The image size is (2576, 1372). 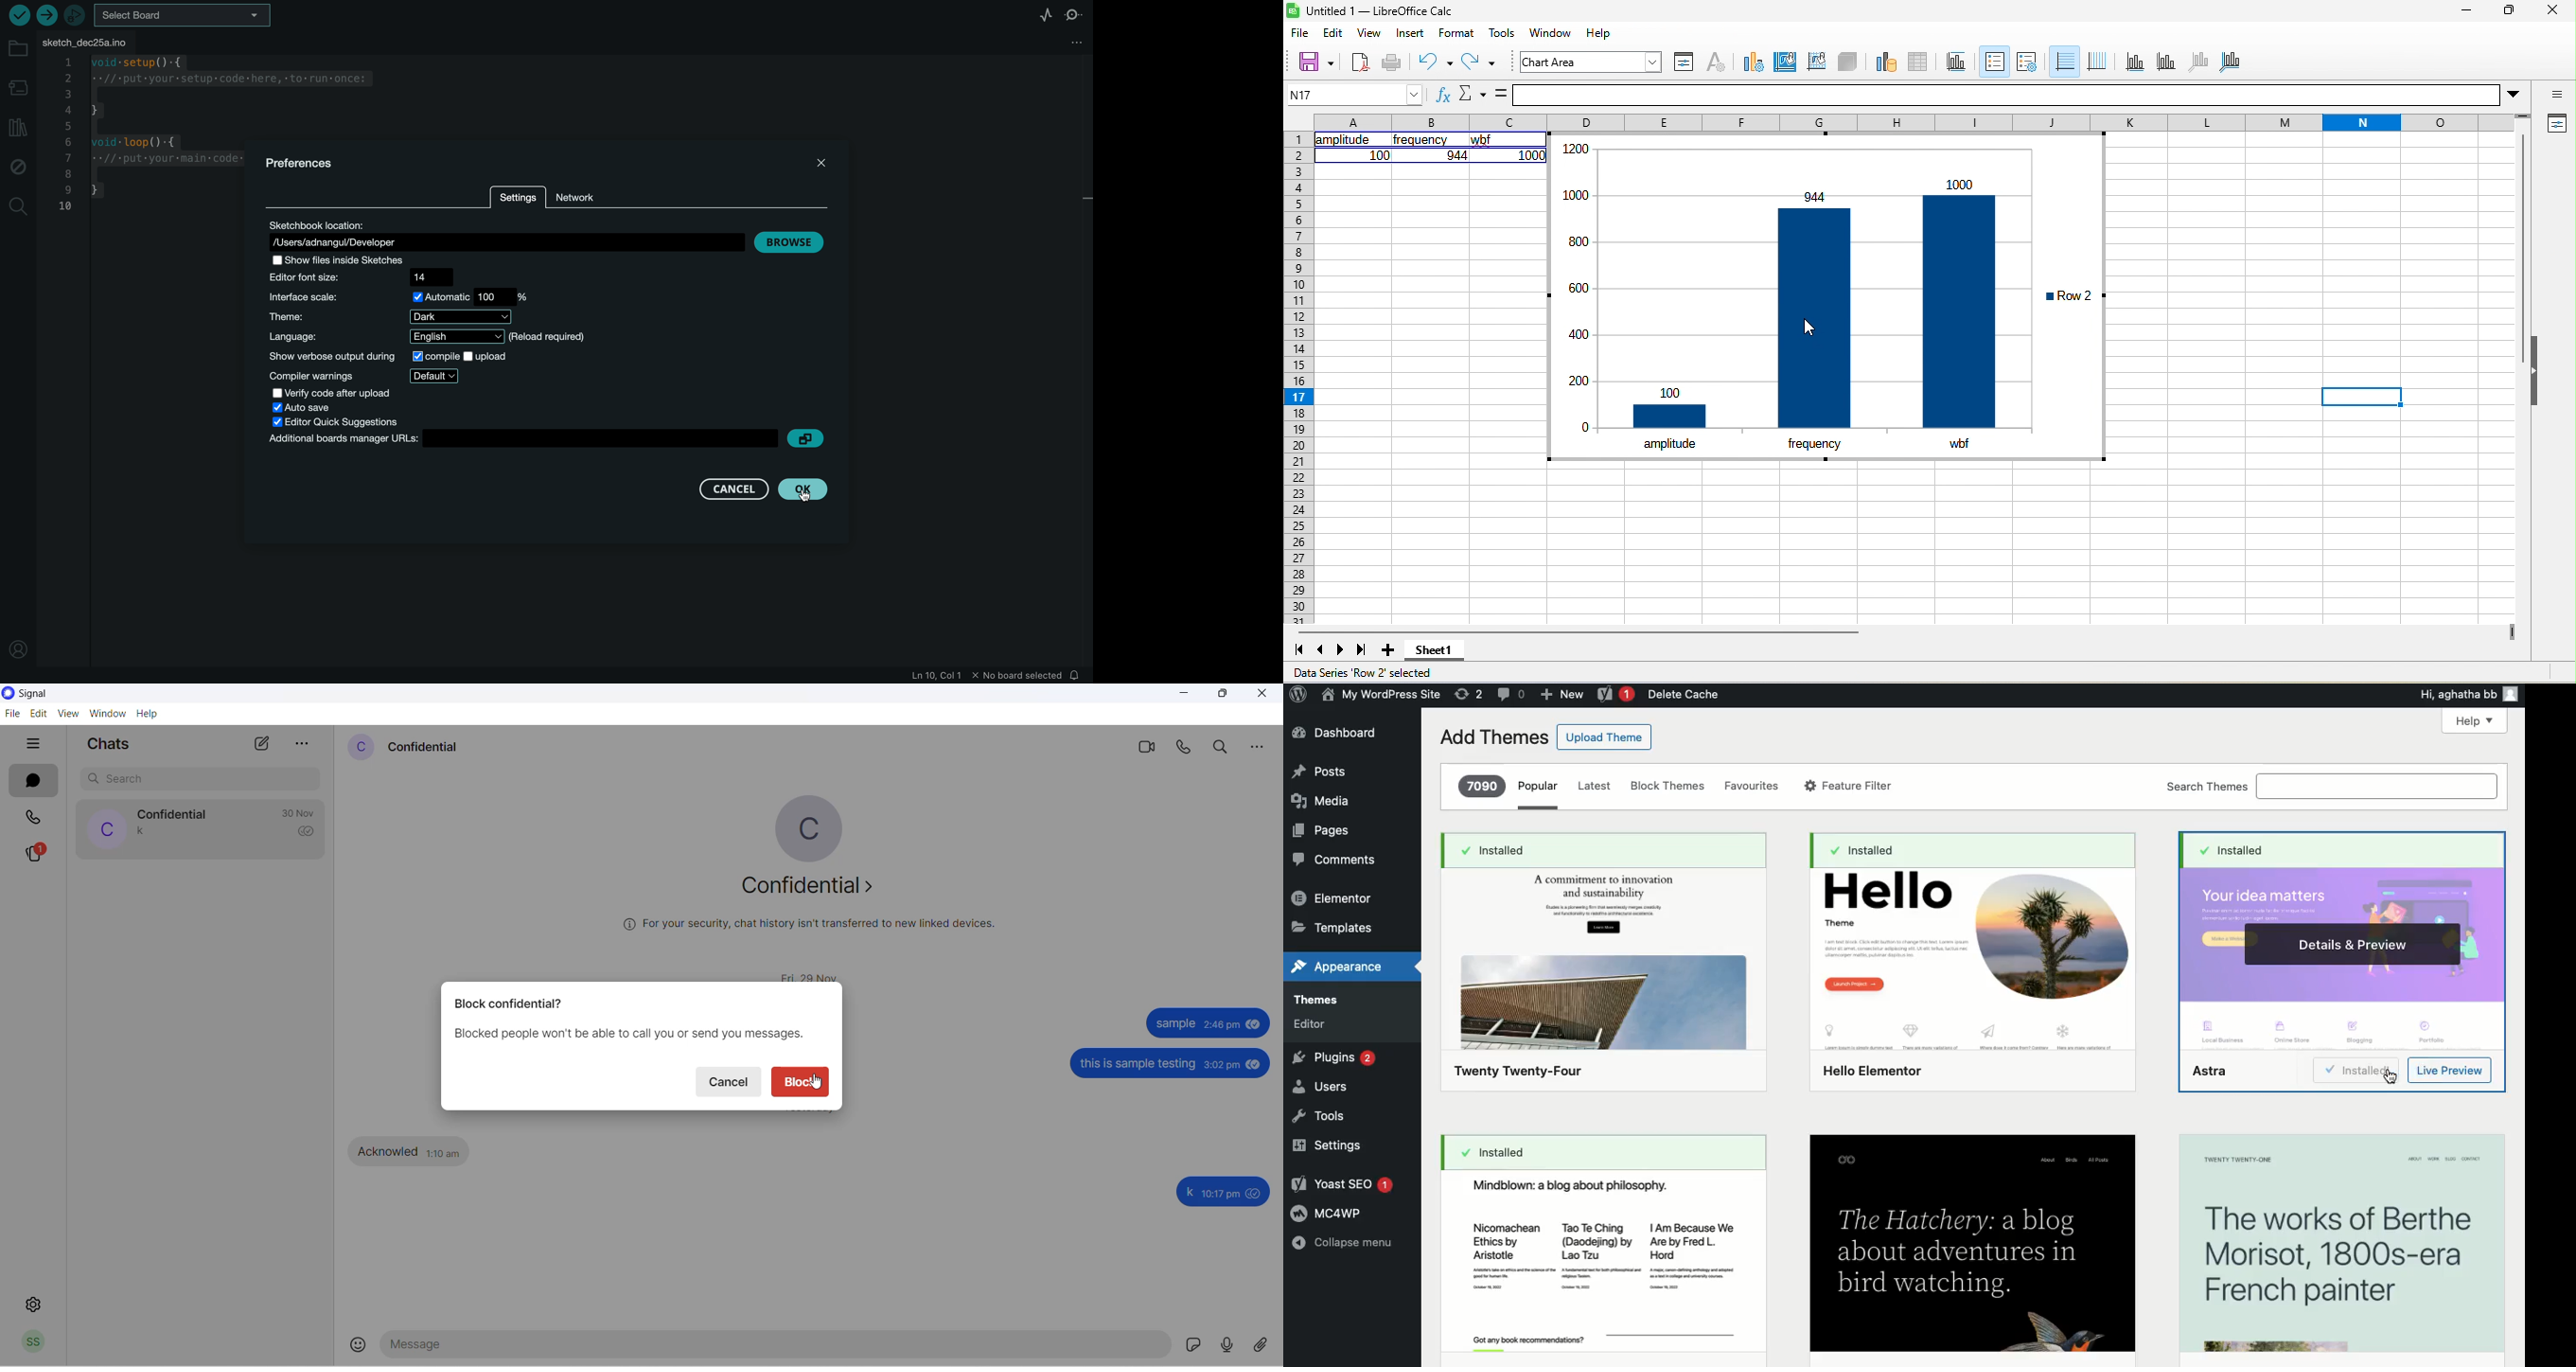 What do you see at coordinates (1320, 832) in the screenshot?
I see `Pages` at bounding box center [1320, 832].